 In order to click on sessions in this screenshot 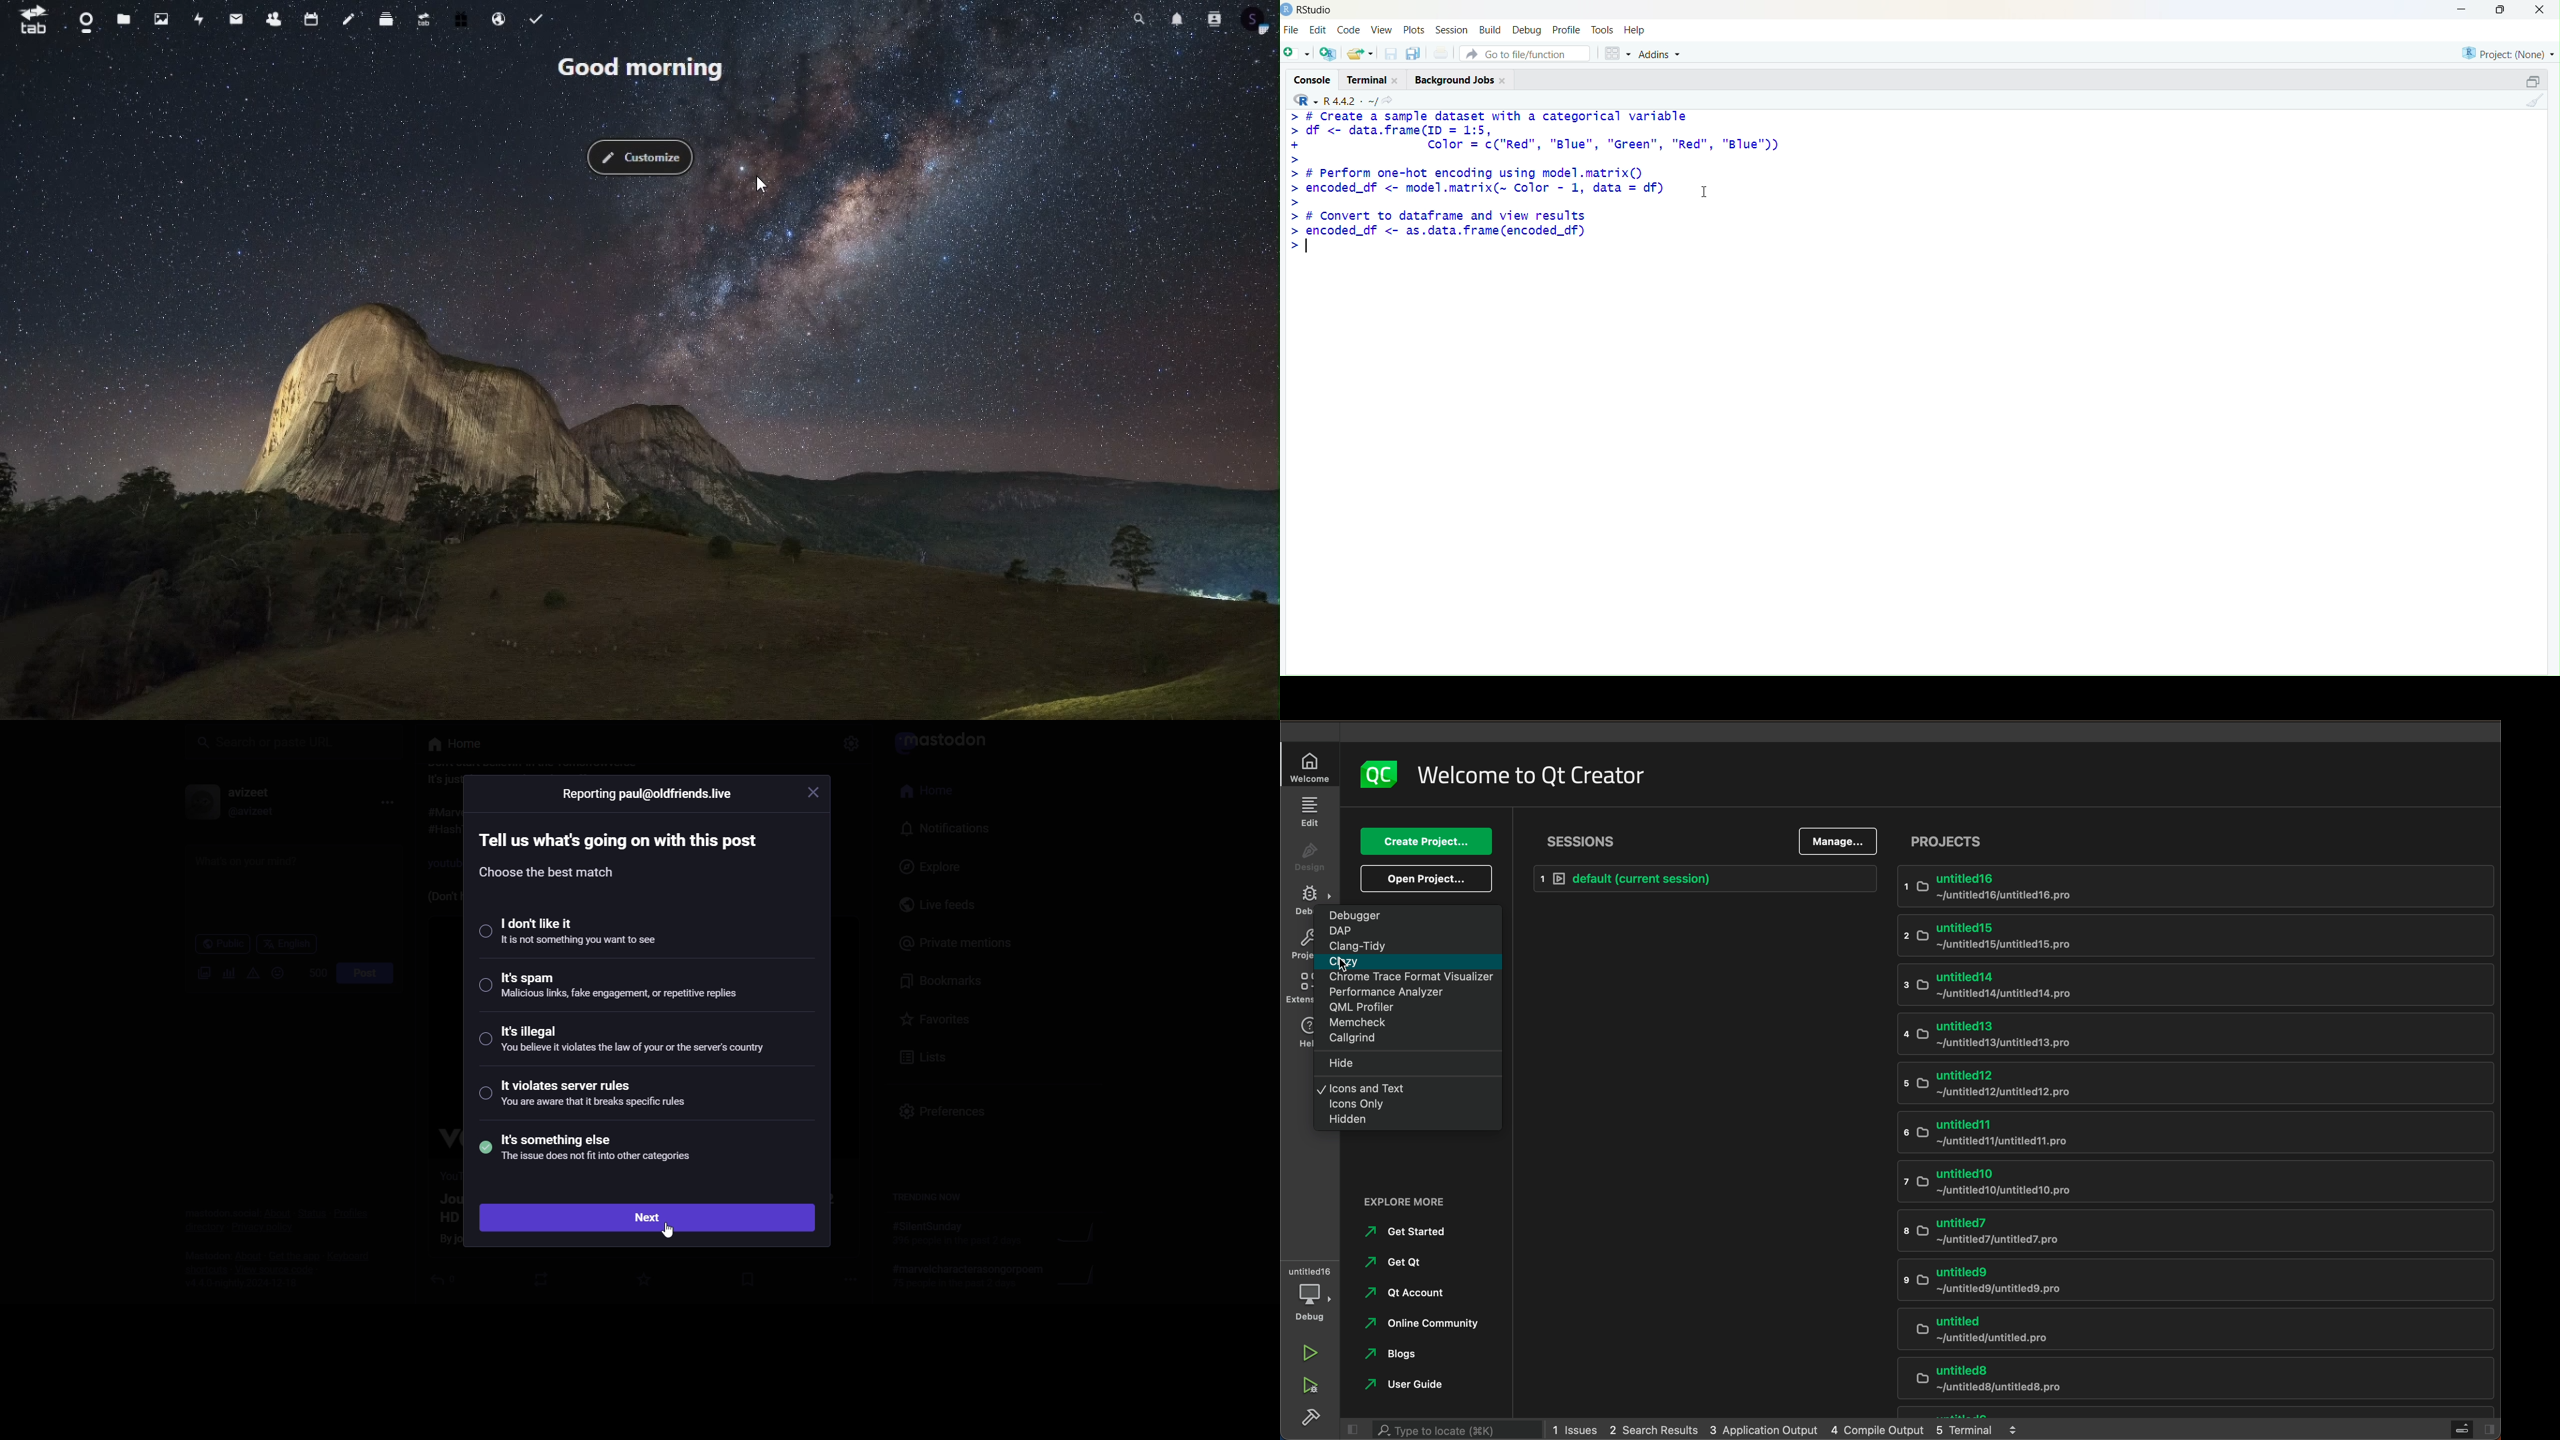, I will do `click(1583, 839)`.